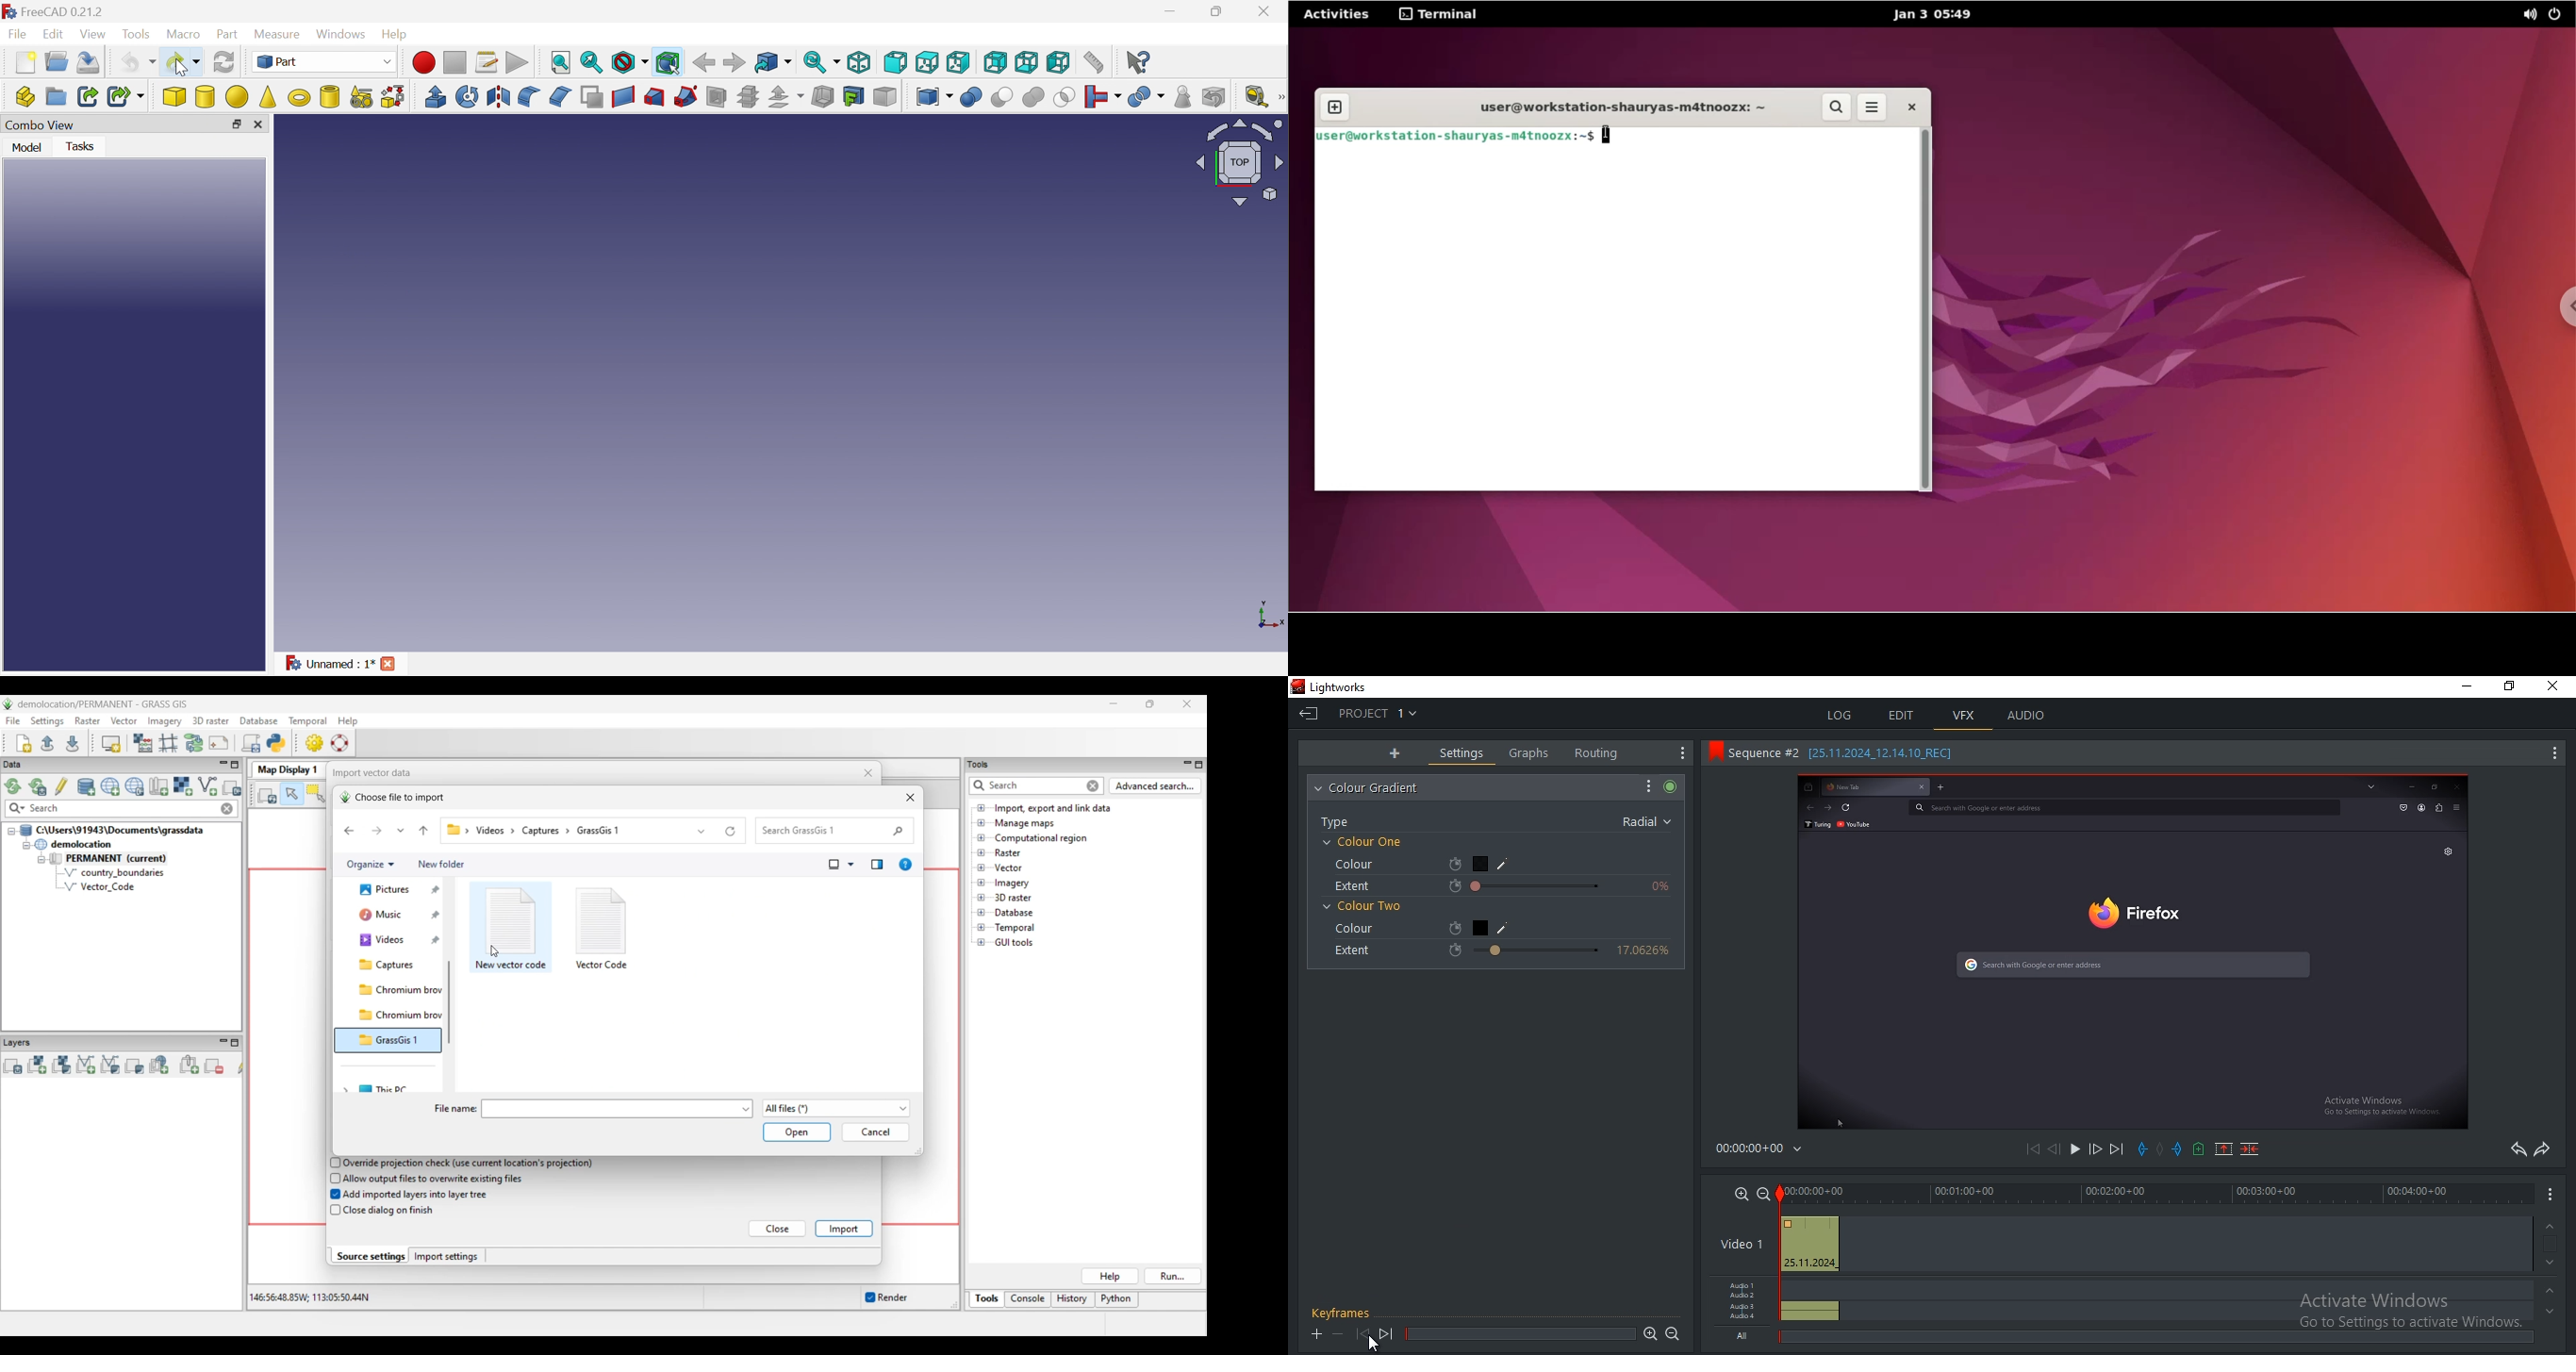  What do you see at coordinates (206, 98) in the screenshot?
I see `Cylinder` at bounding box center [206, 98].